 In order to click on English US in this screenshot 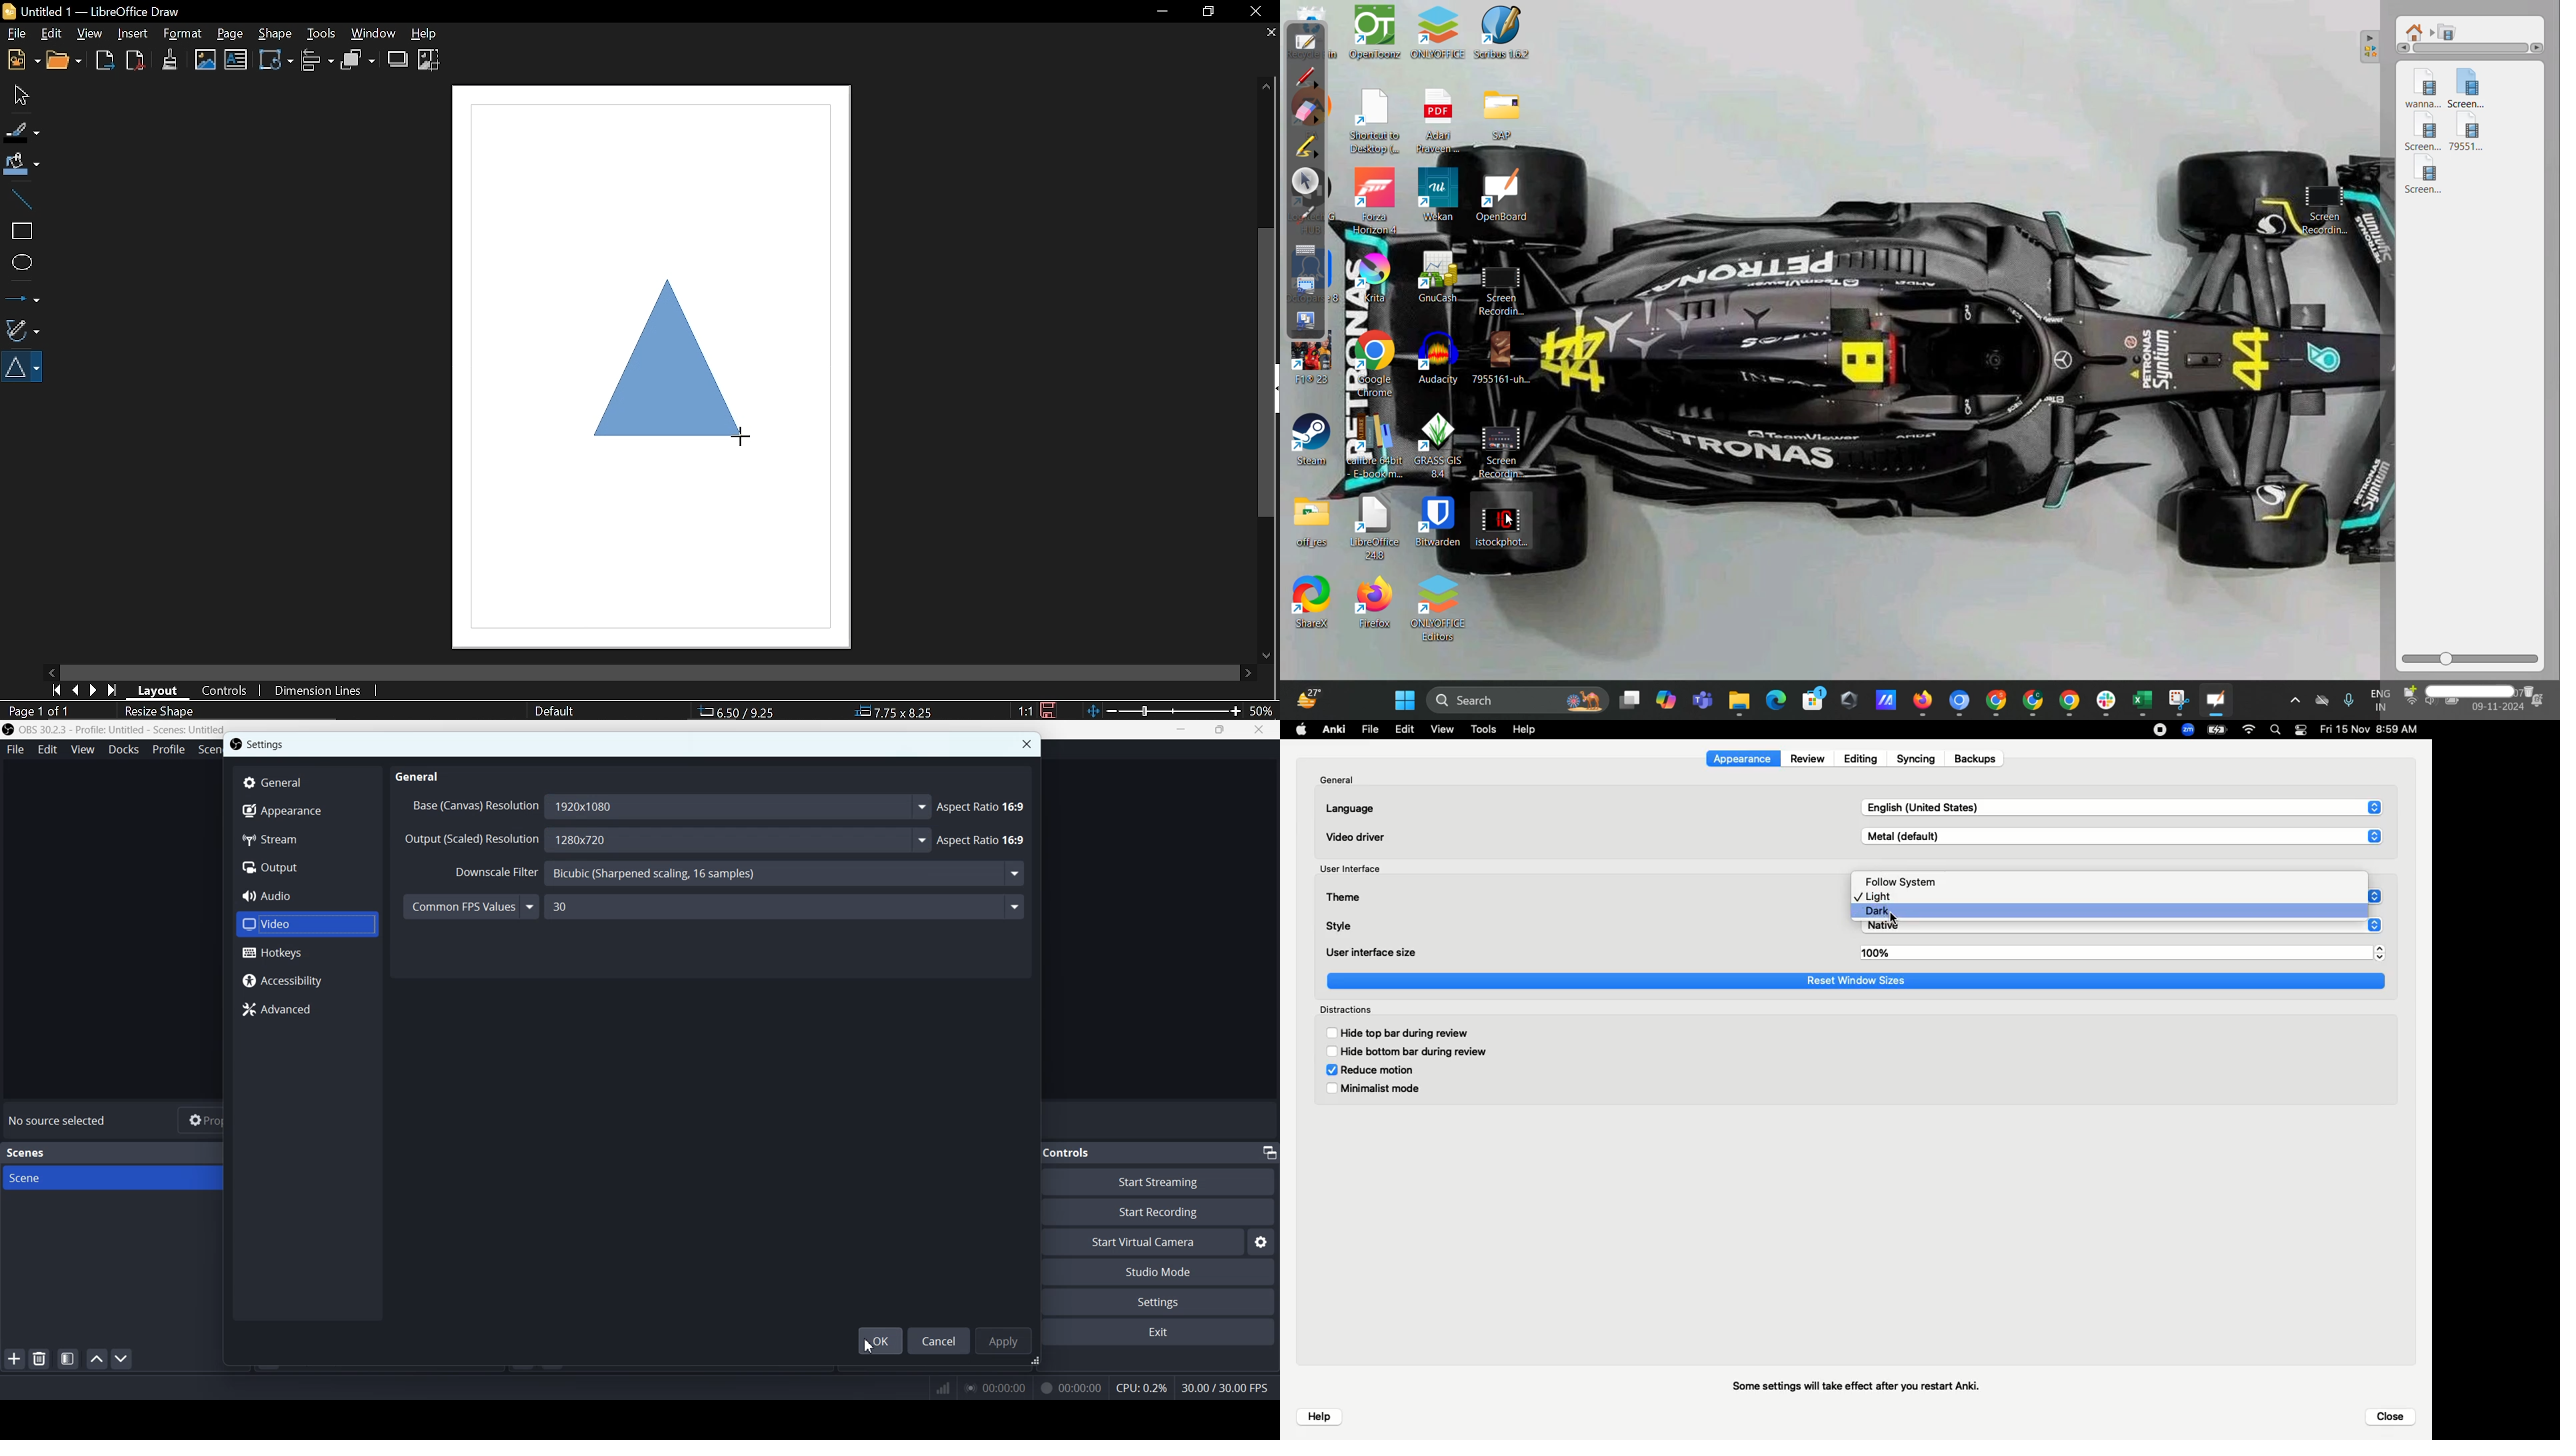, I will do `click(2119, 806)`.